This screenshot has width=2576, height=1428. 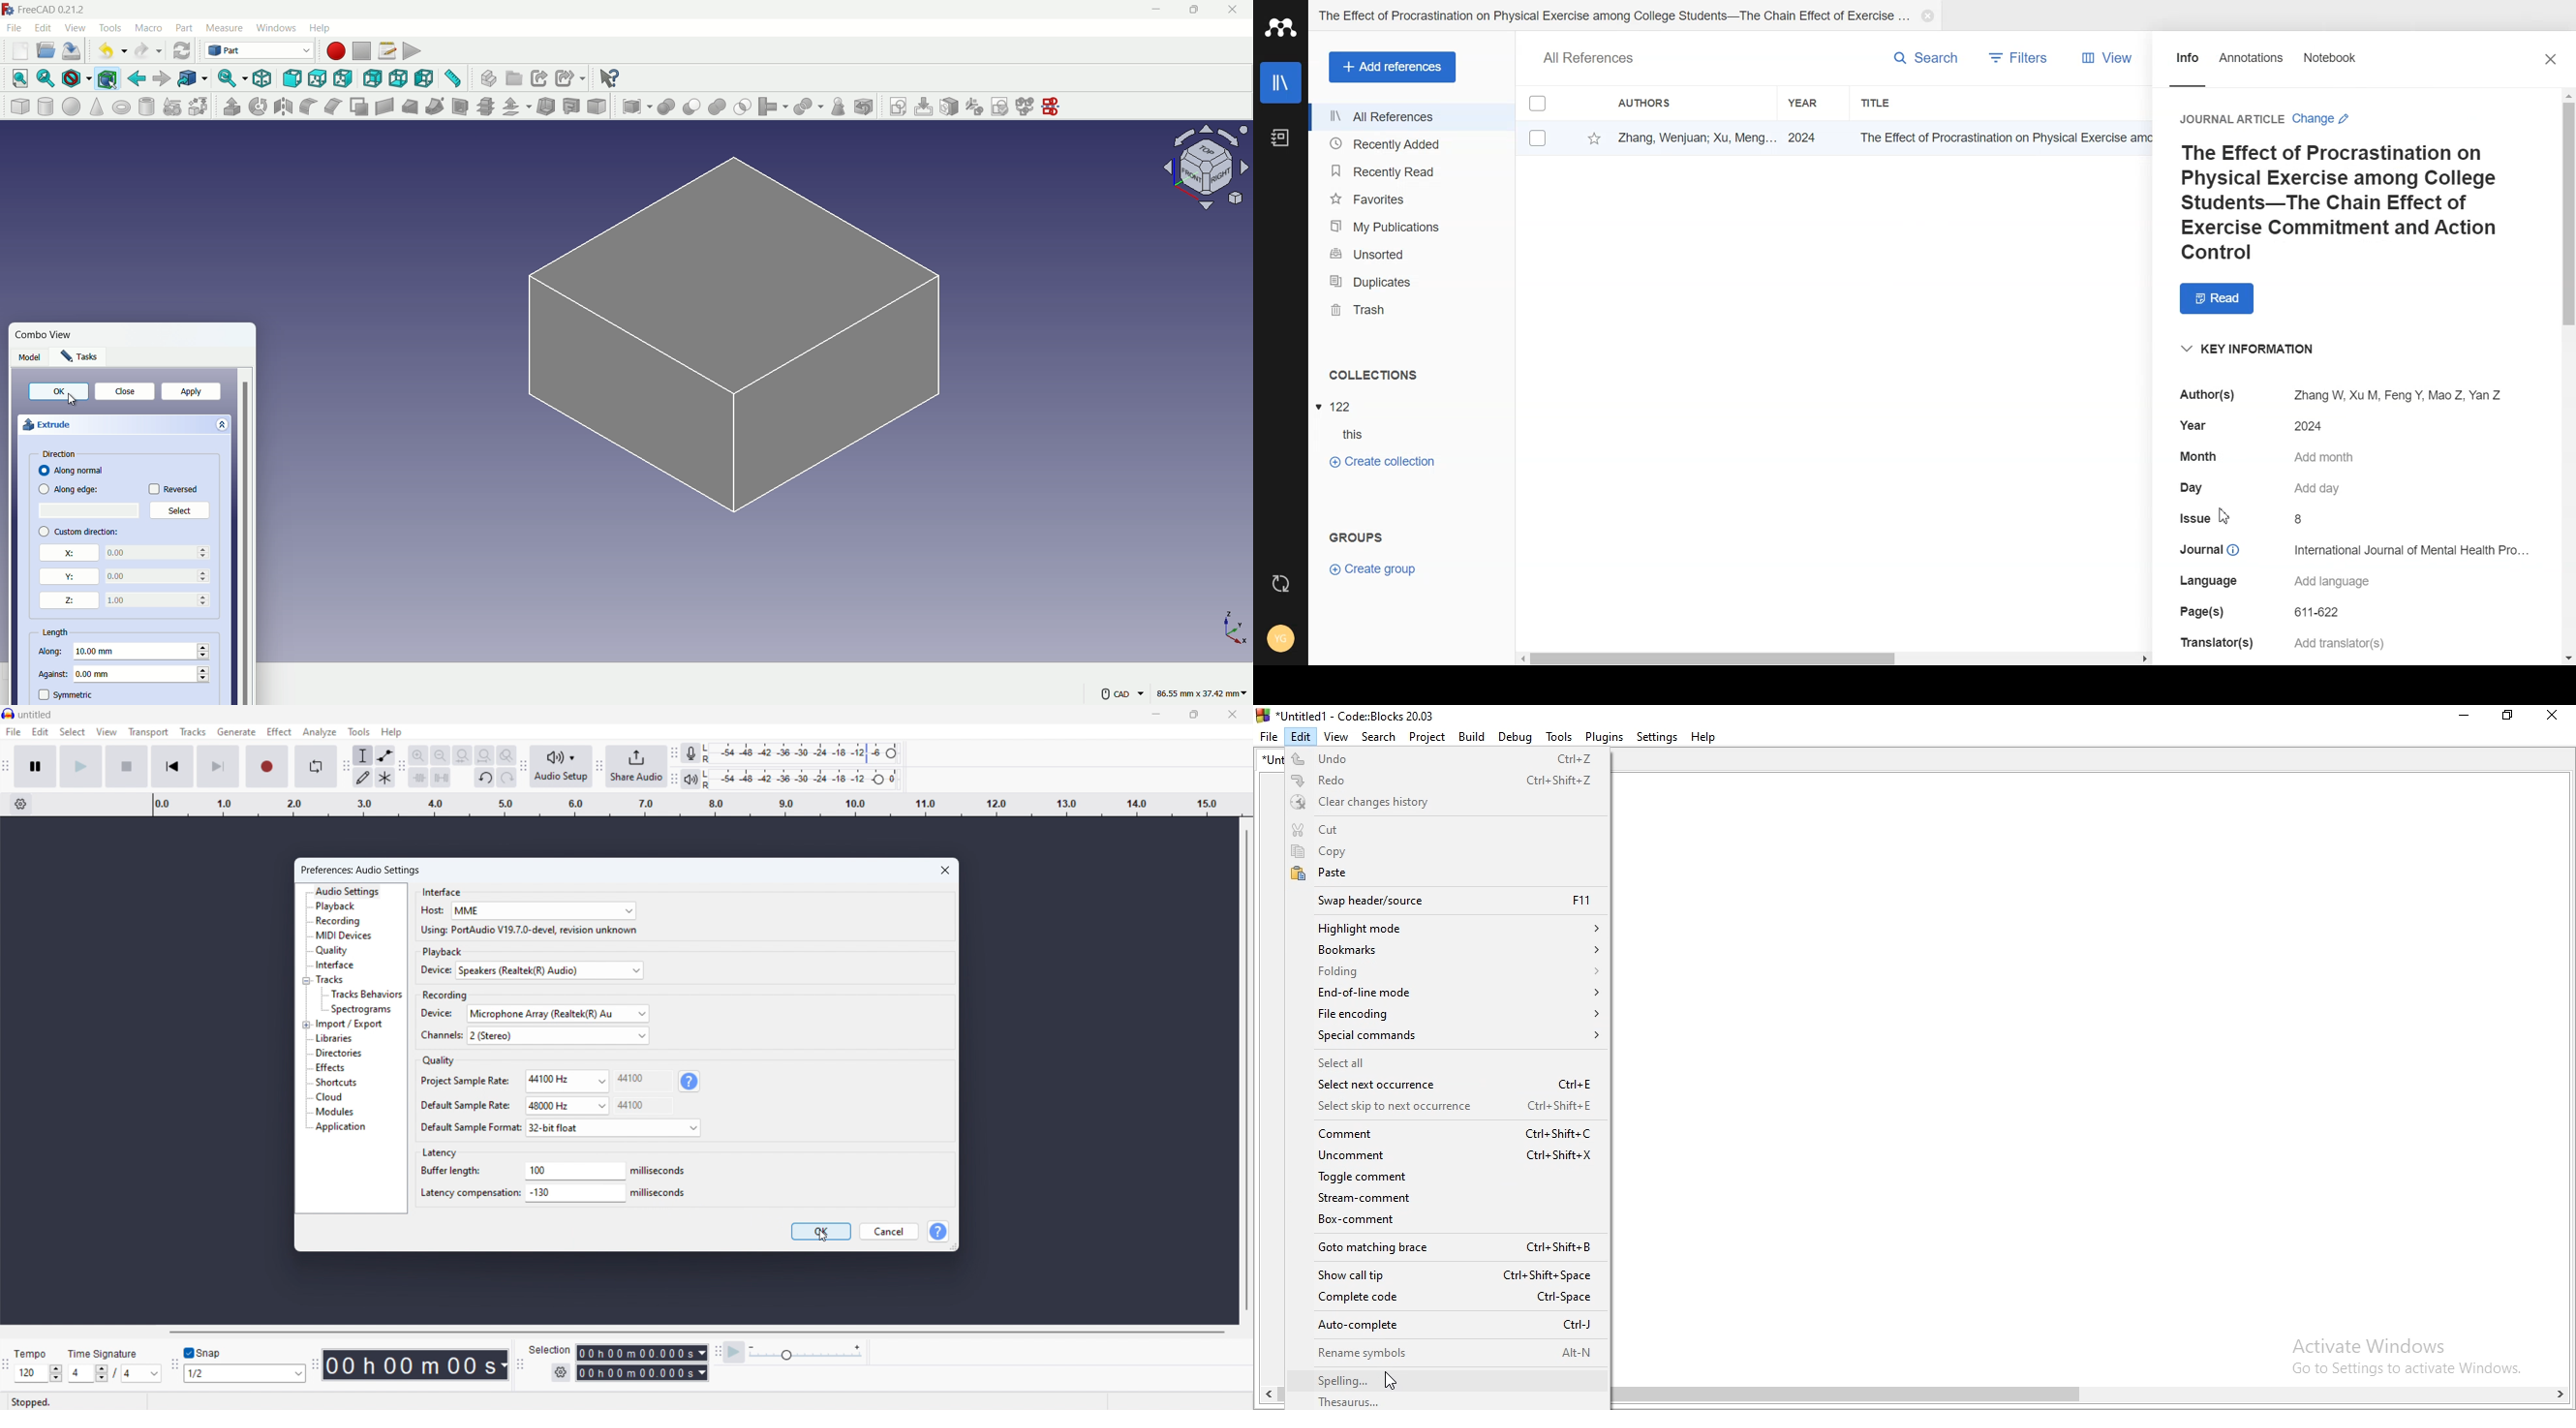 I want to click on silence audio selection, so click(x=441, y=777).